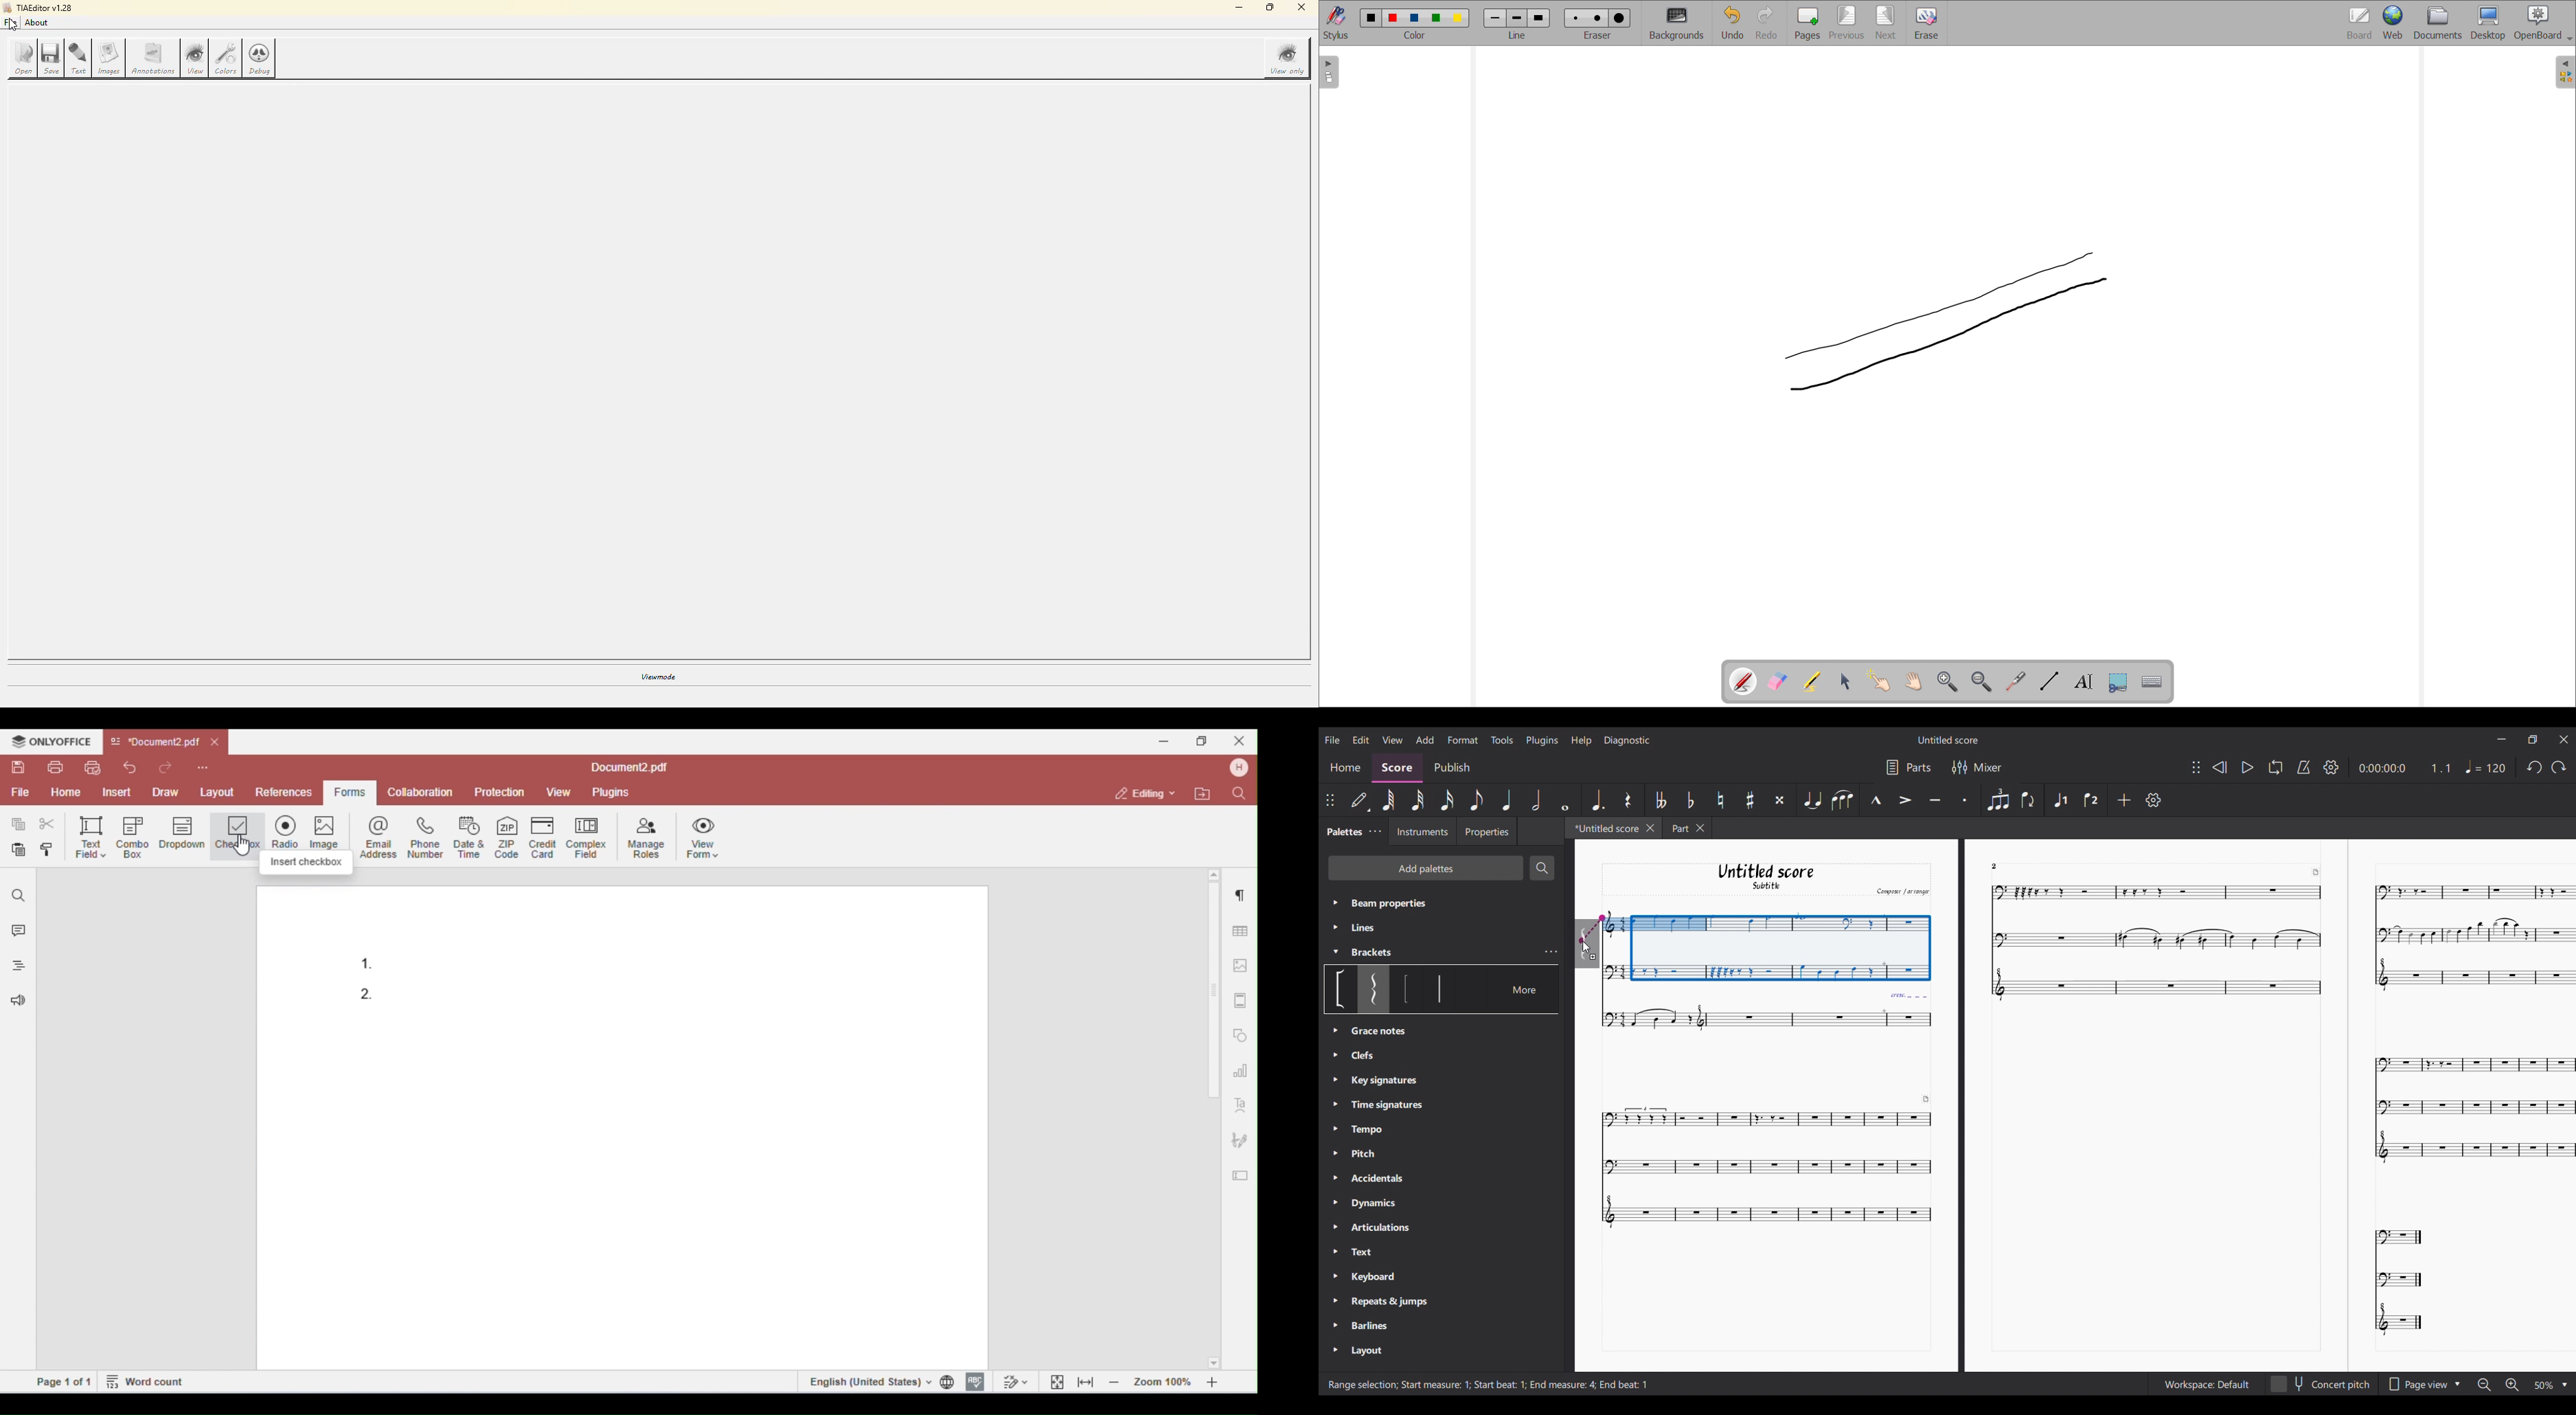 The height and width of the screenshot is (1428, 2576). I want to click on , so click(2158, 983).